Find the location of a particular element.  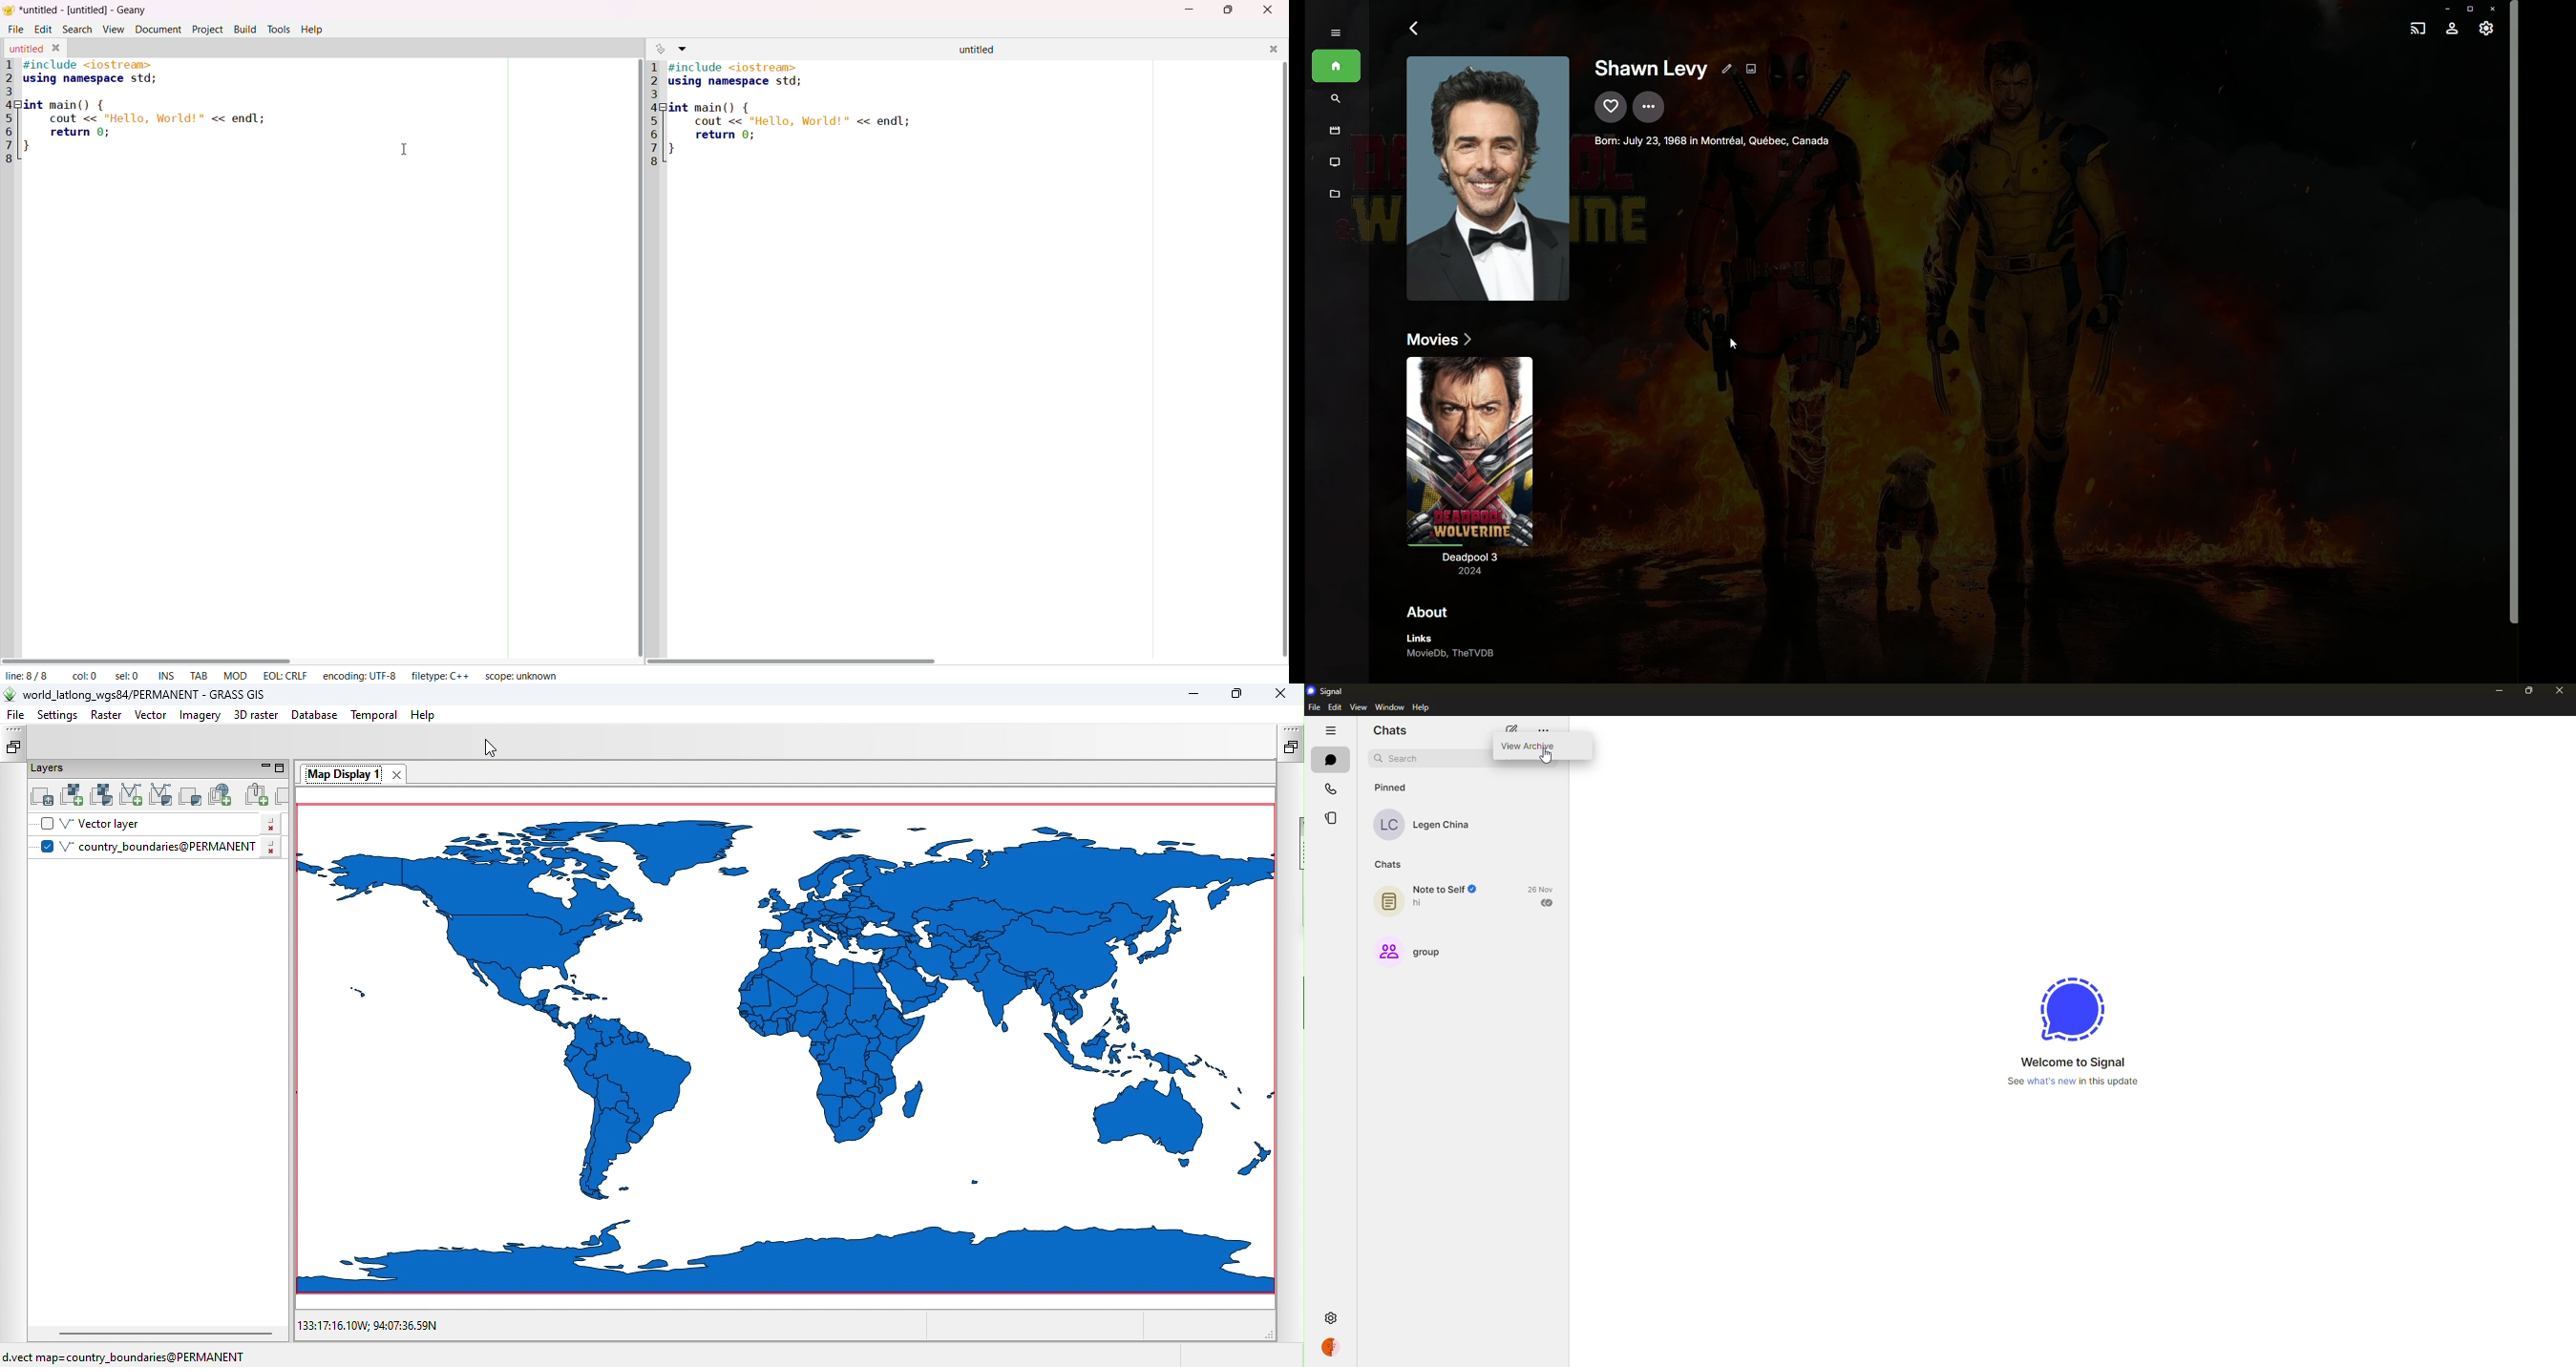

note to self is located at coordinates (1435, 897).